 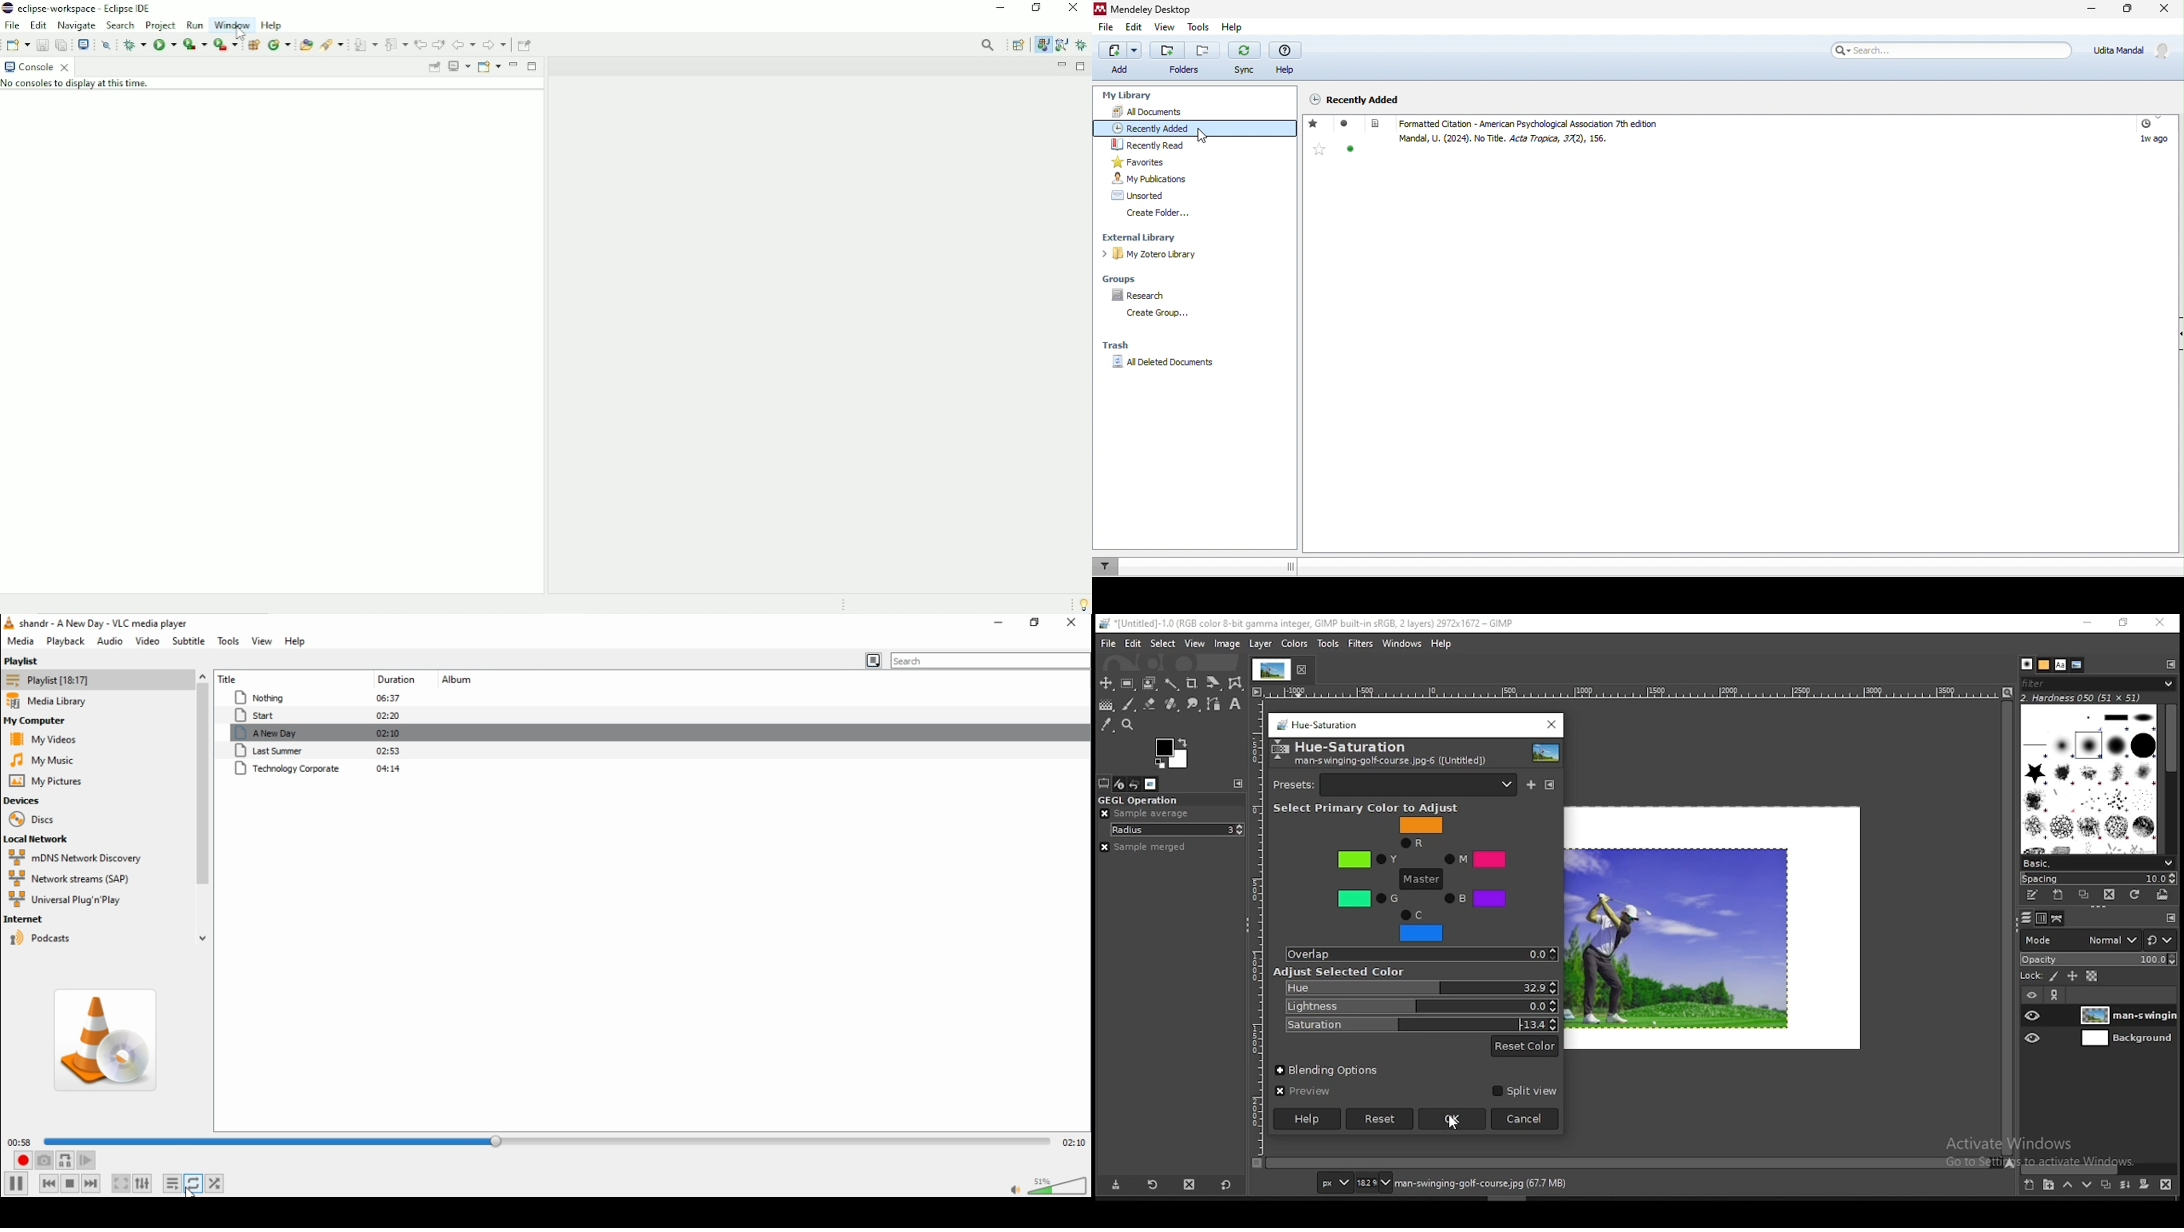 What do you see at coordinates (1162, 363) in the screenshot?
I see `all deleted documents` at bounding box center [1162, 363].